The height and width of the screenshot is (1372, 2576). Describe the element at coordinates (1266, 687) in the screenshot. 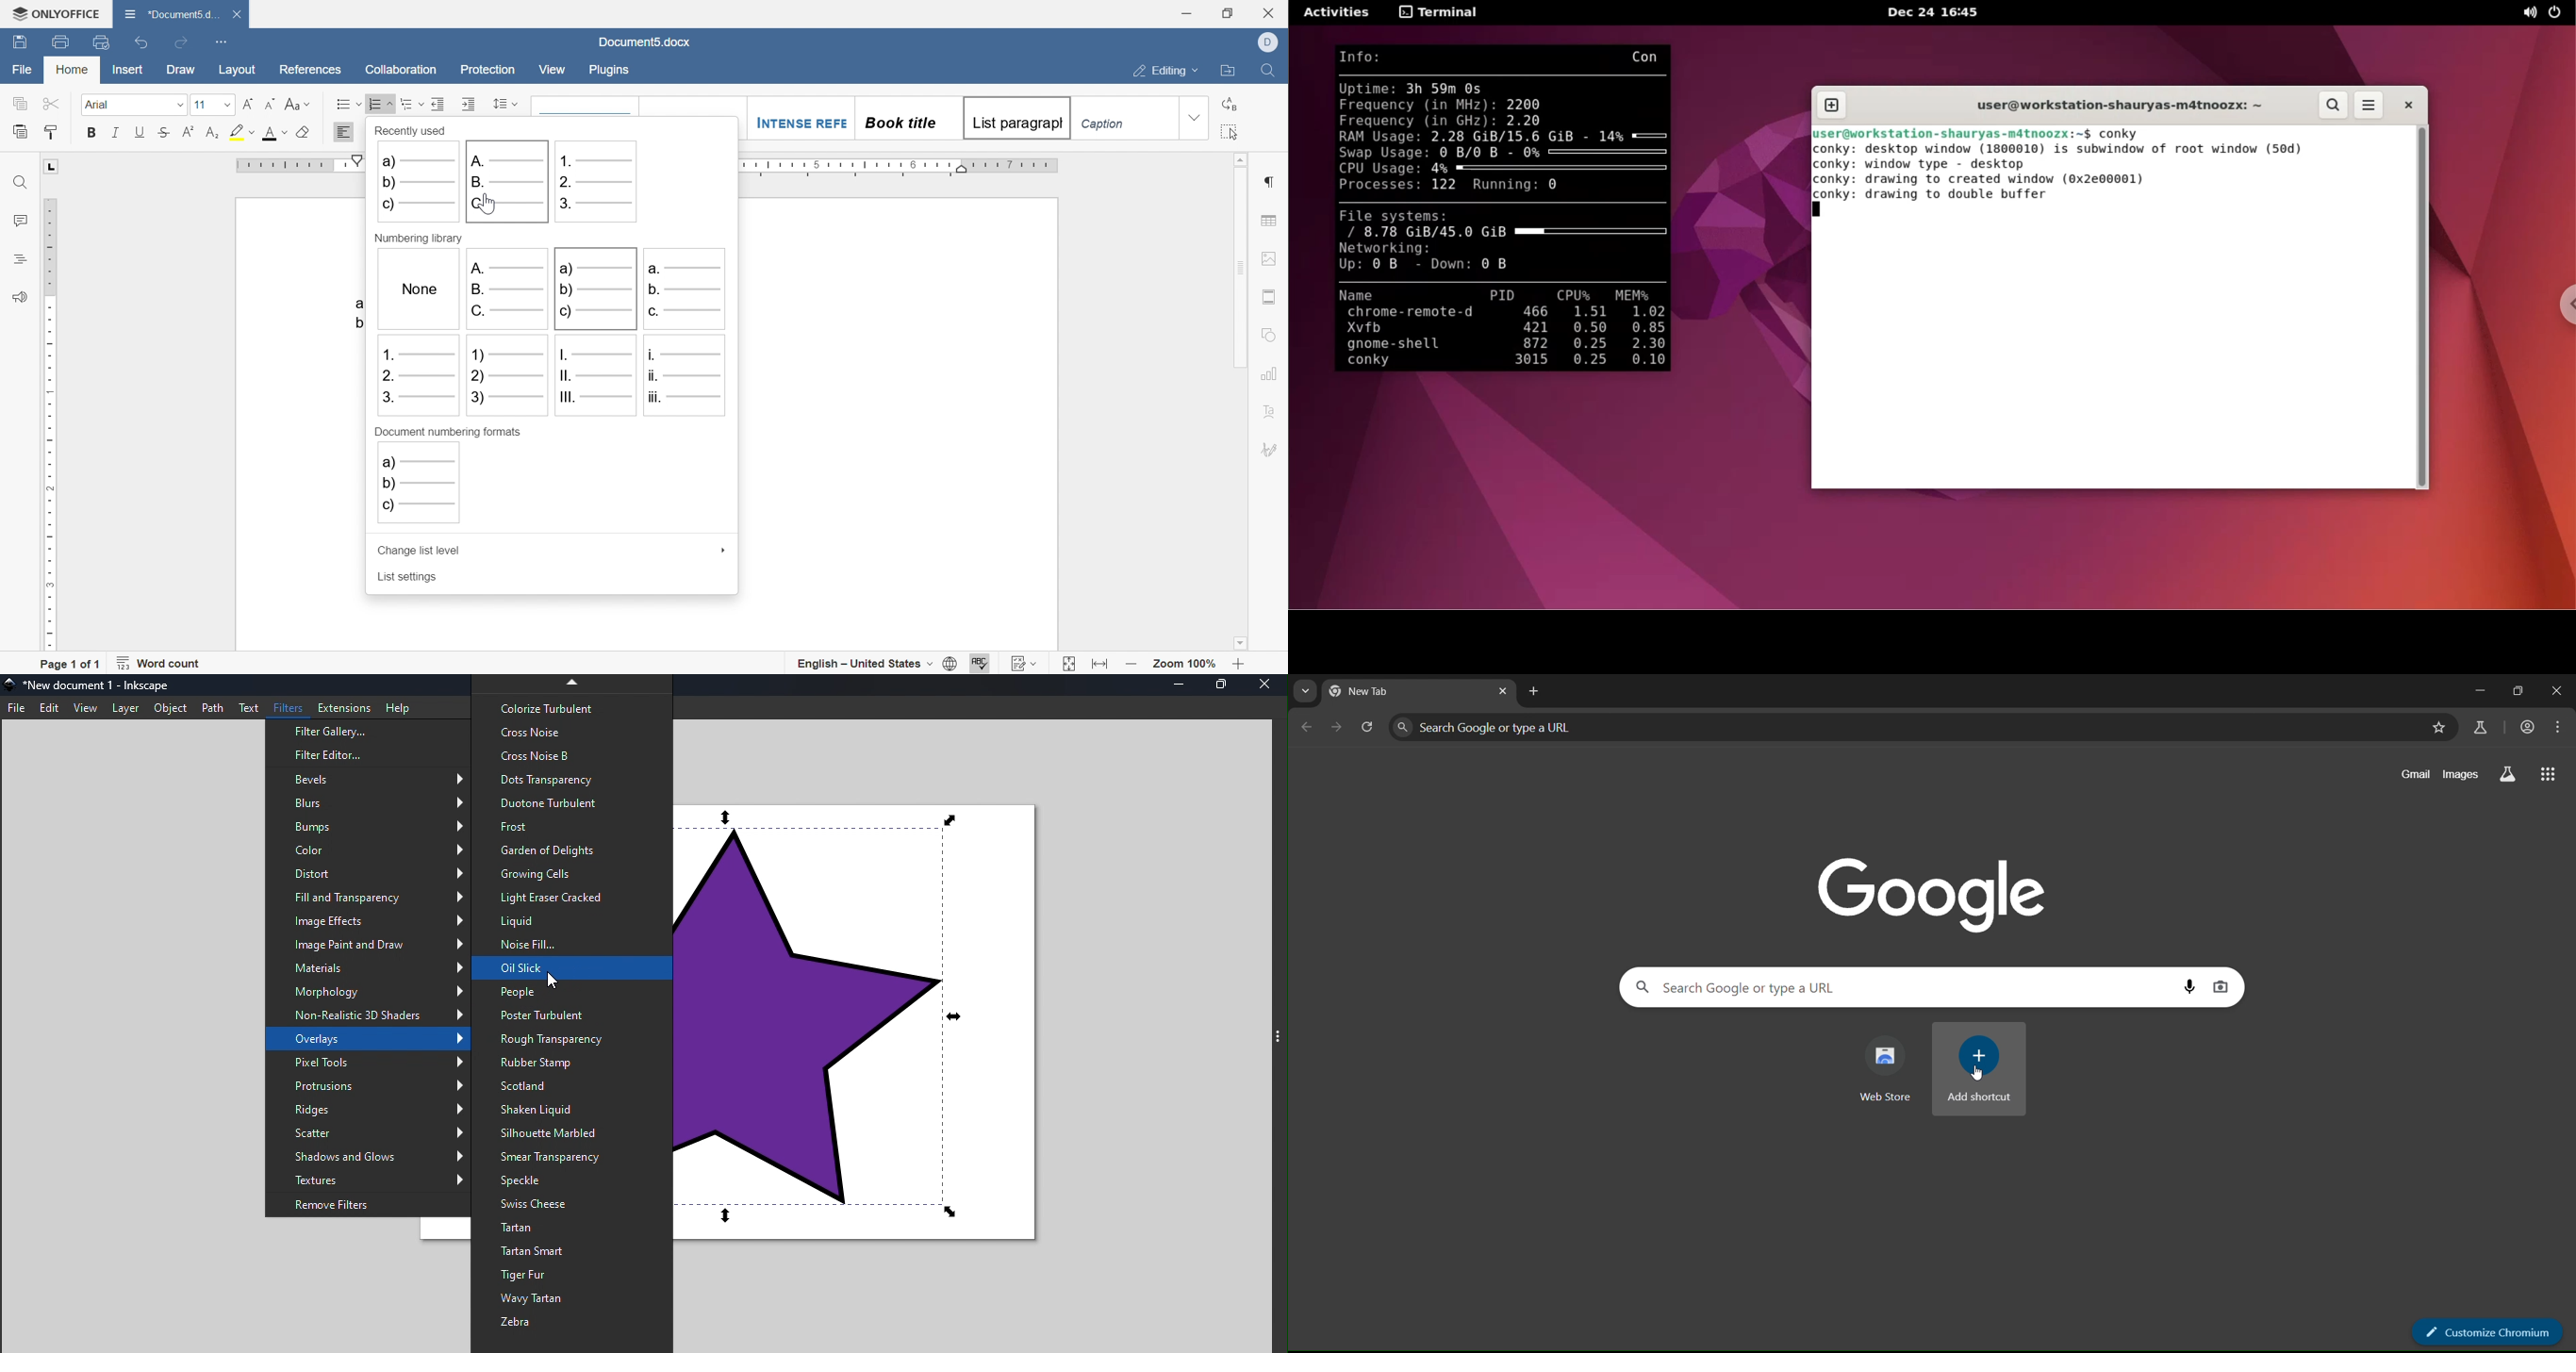

I see `Close` at that location.